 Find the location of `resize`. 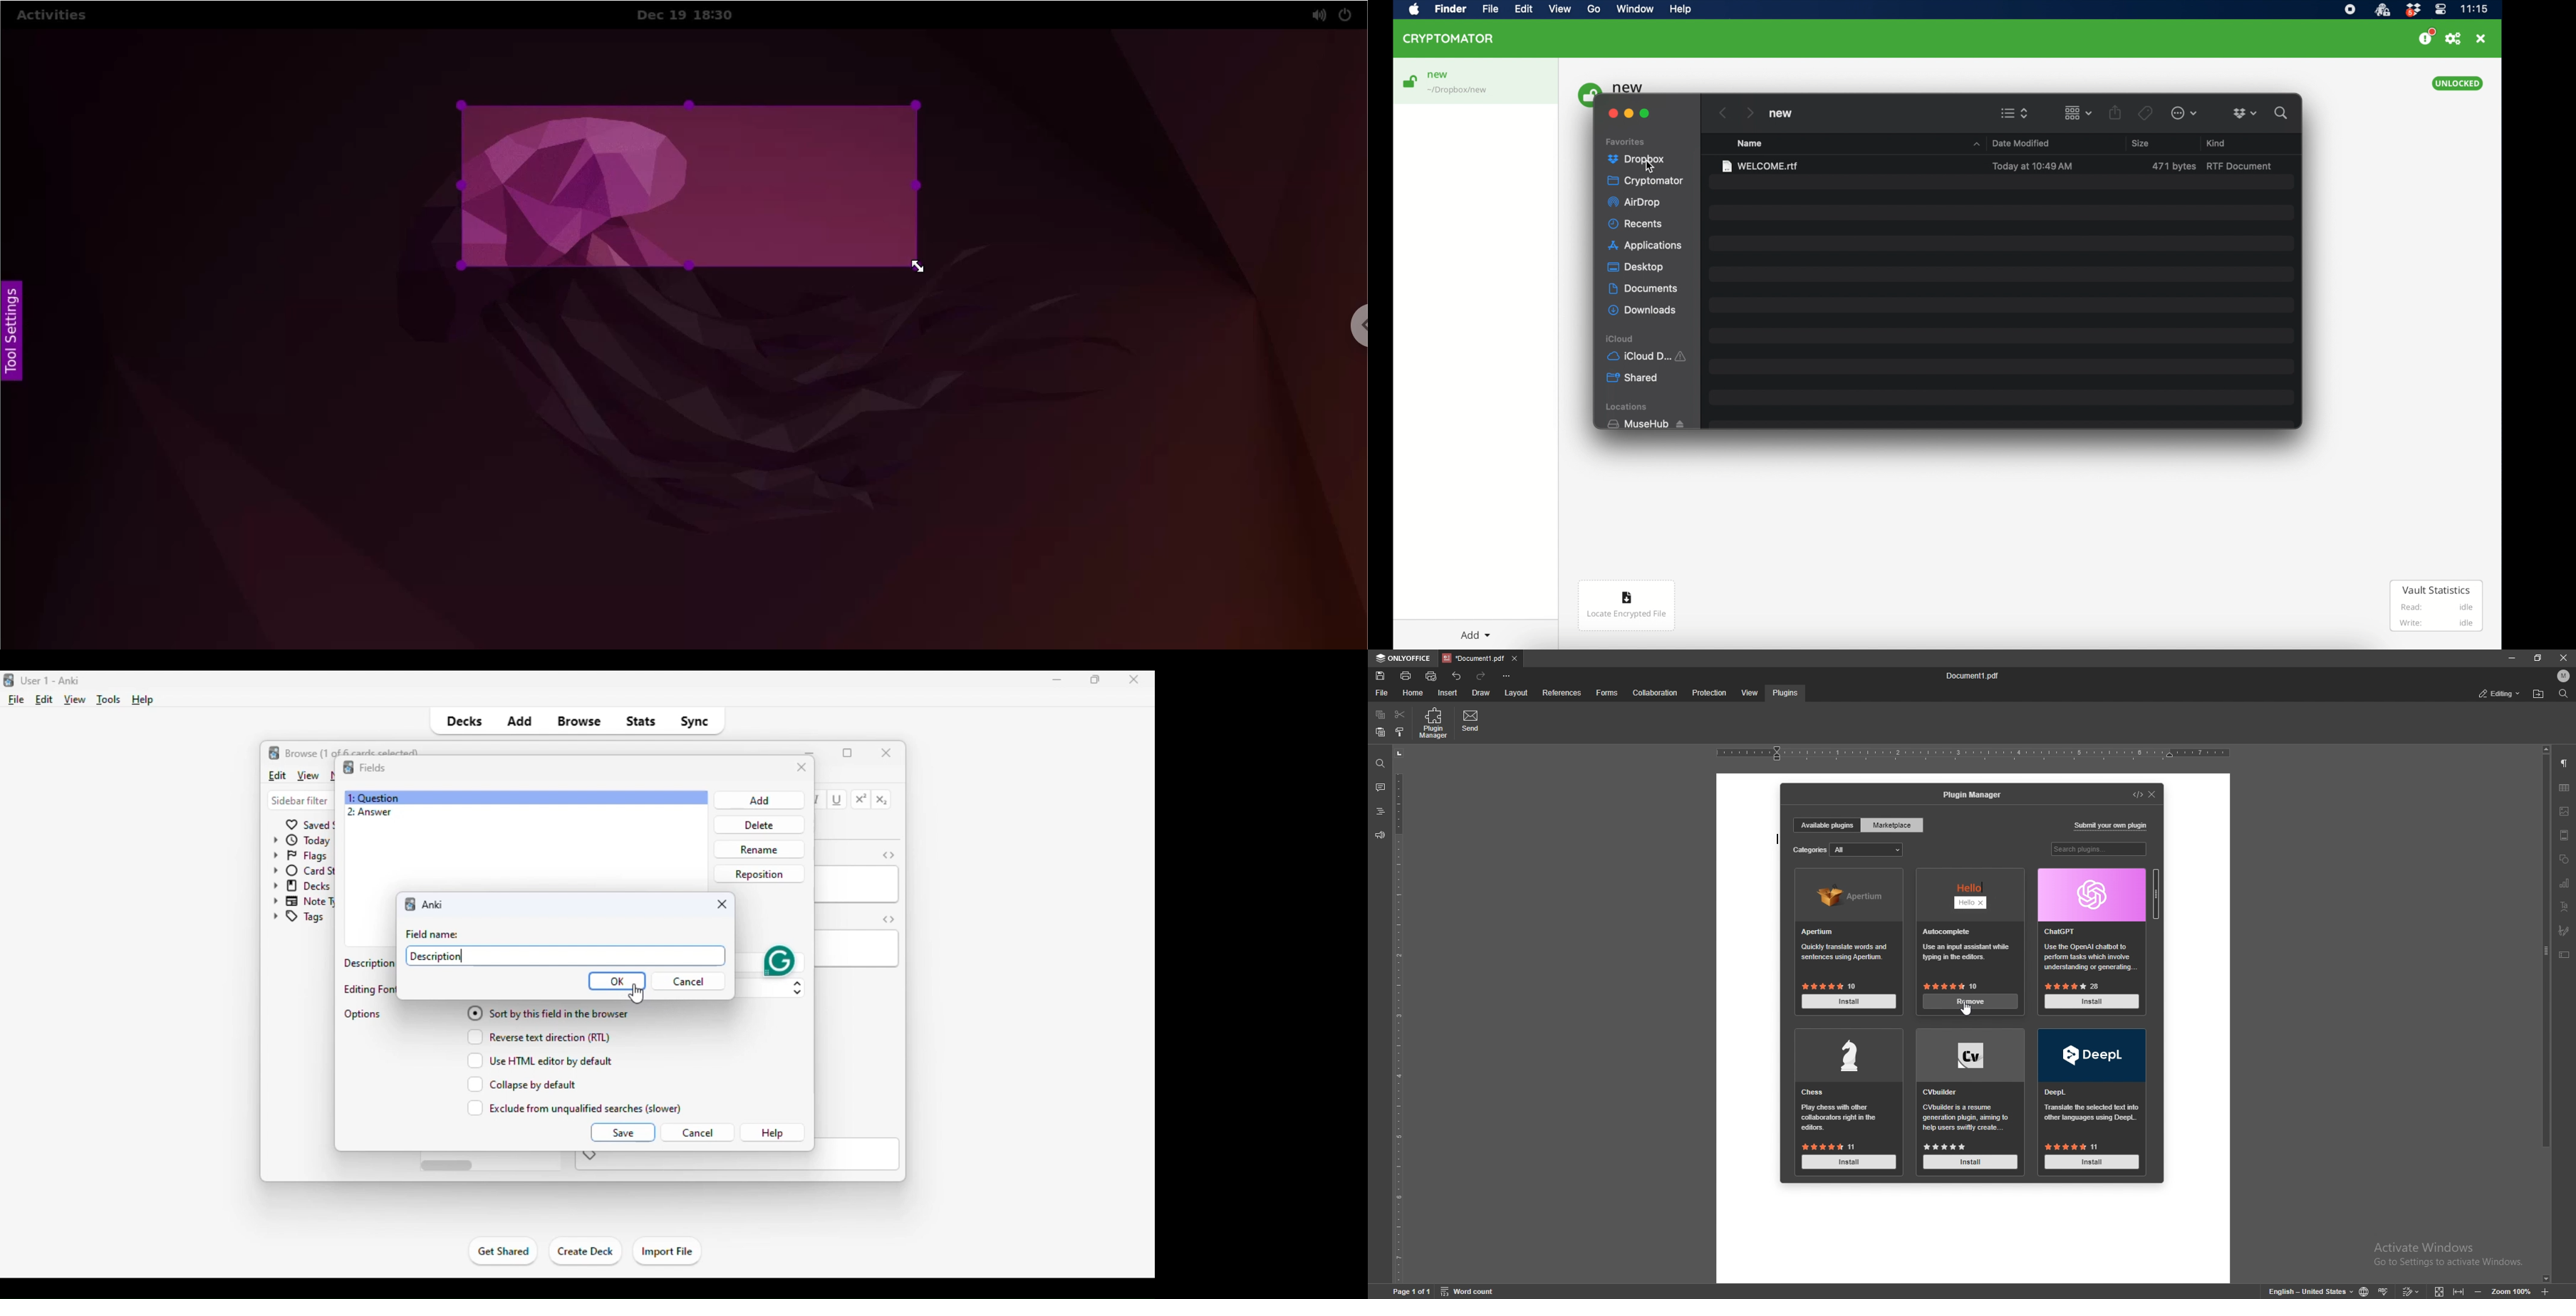

resize is located at coordinates (2538, 658).